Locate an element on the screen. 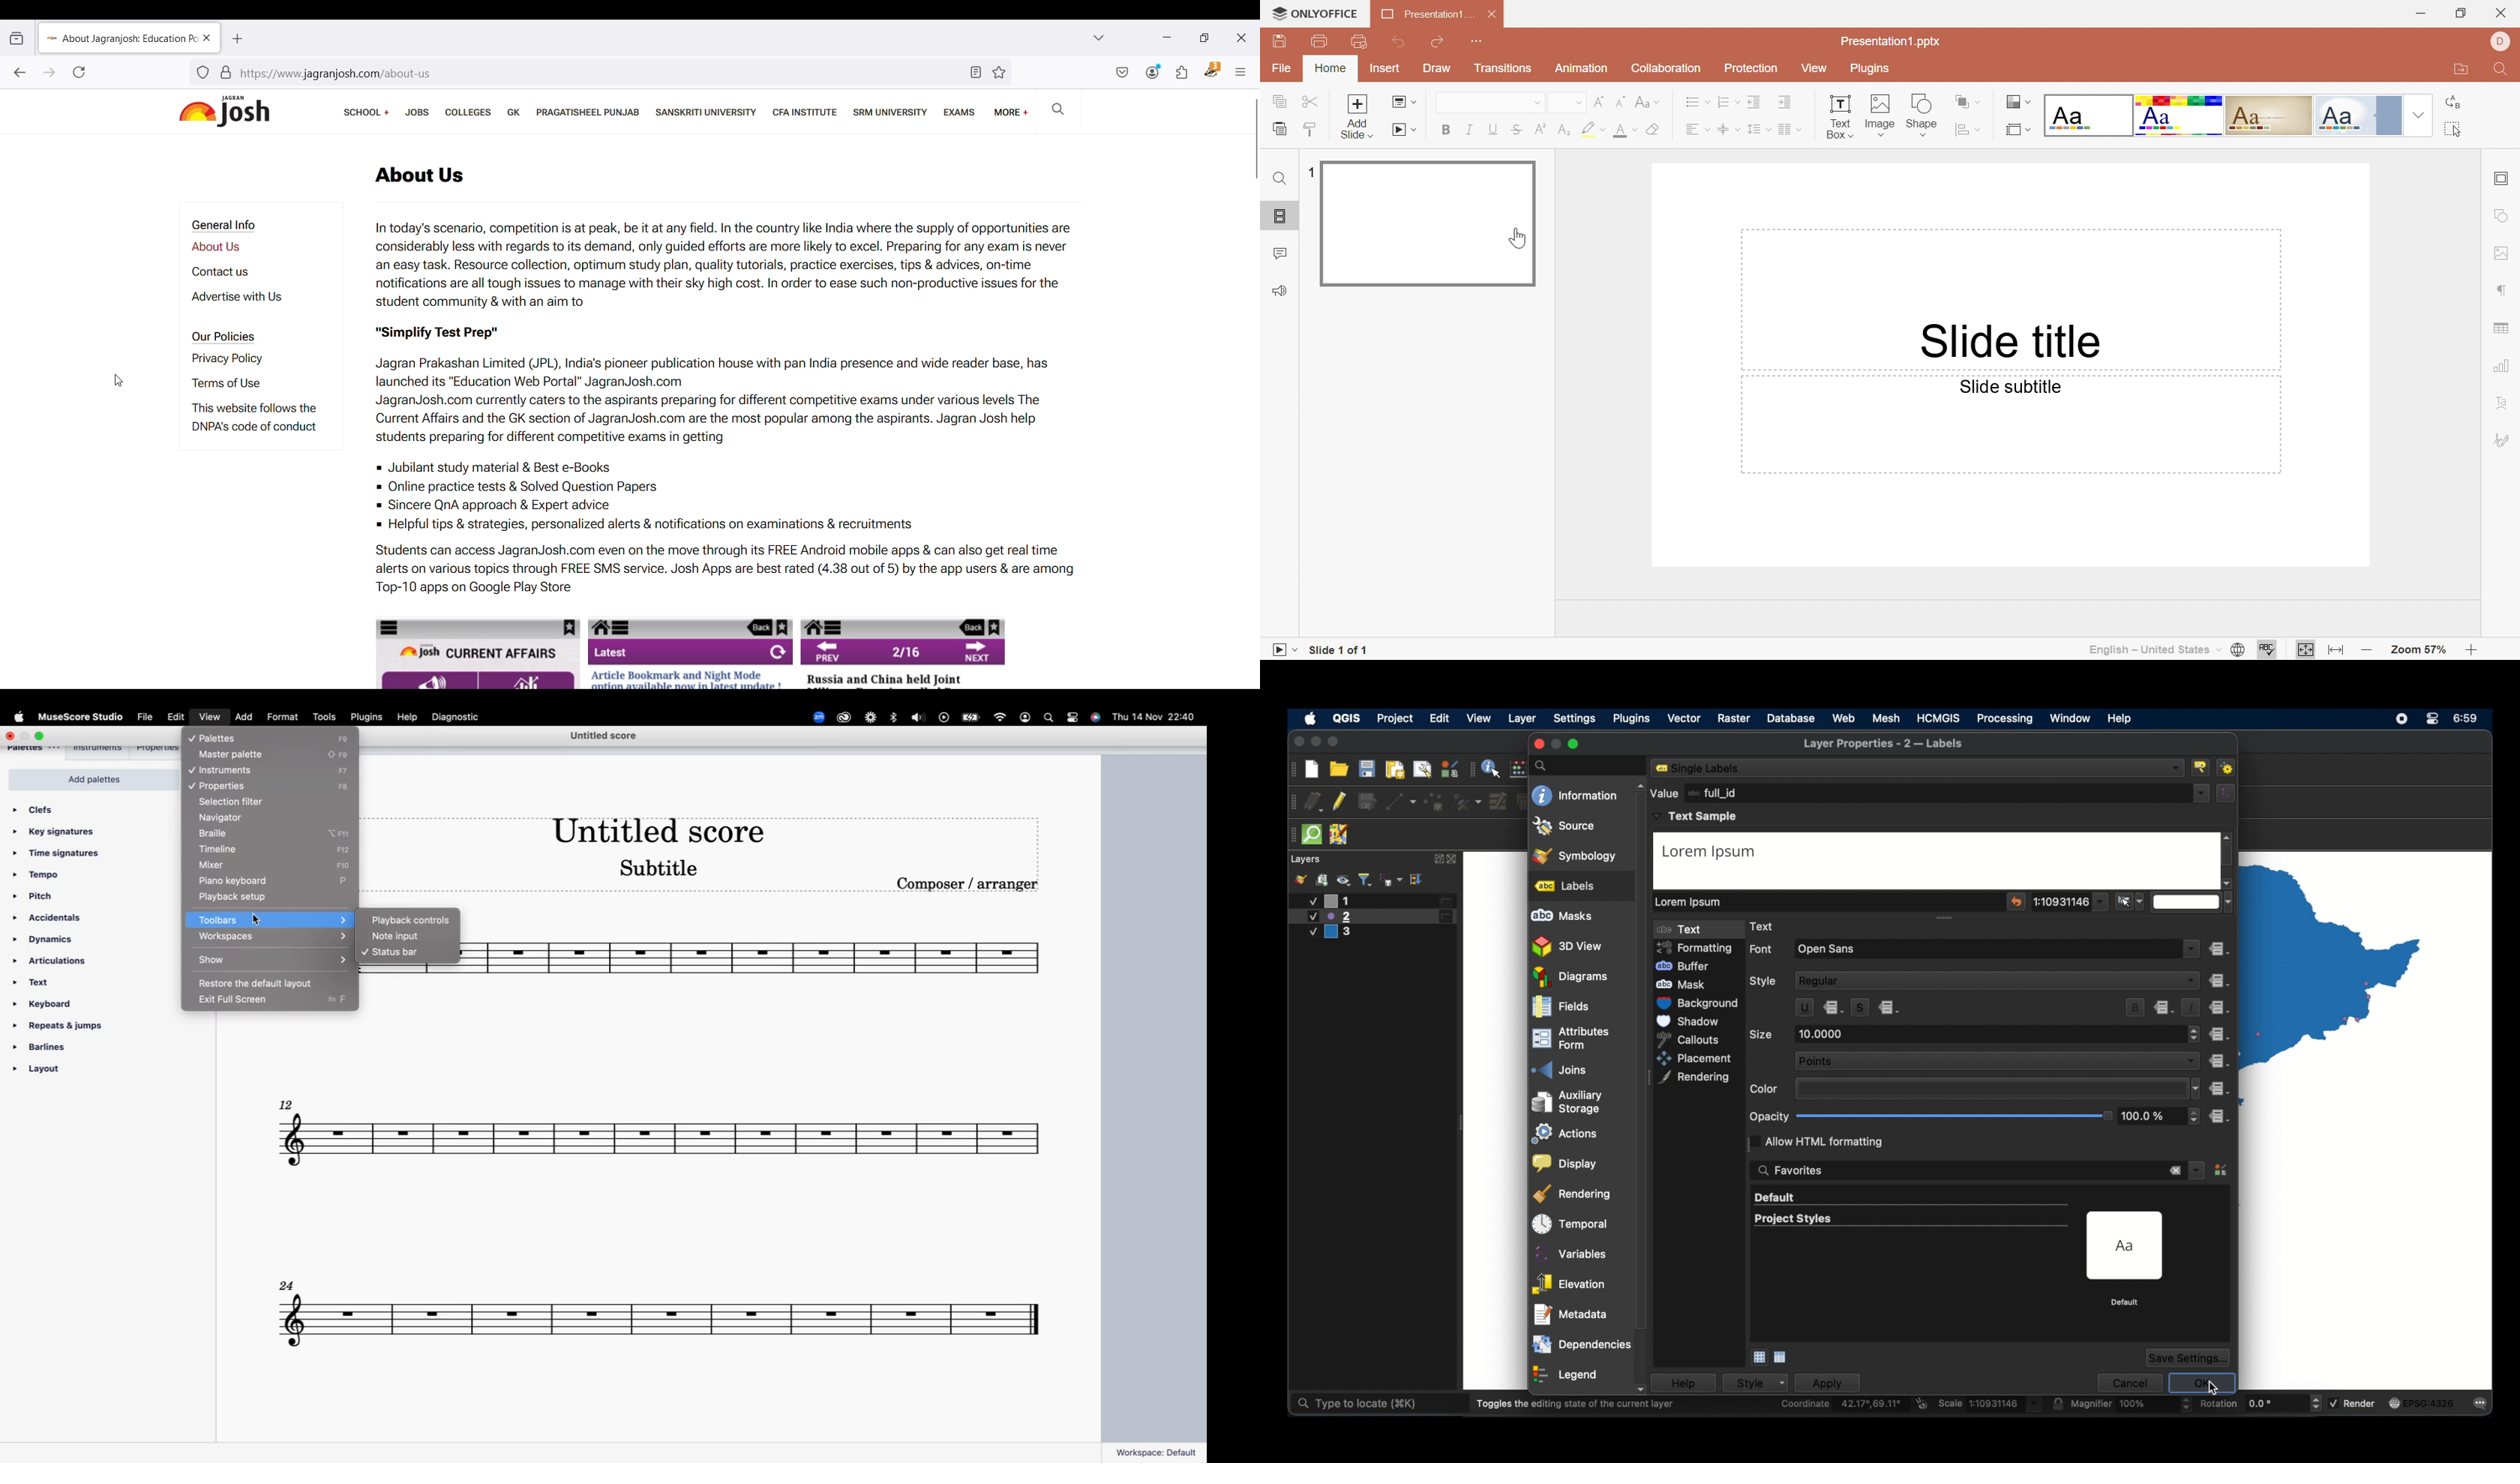  zoom is located at coordinates (814, 717).